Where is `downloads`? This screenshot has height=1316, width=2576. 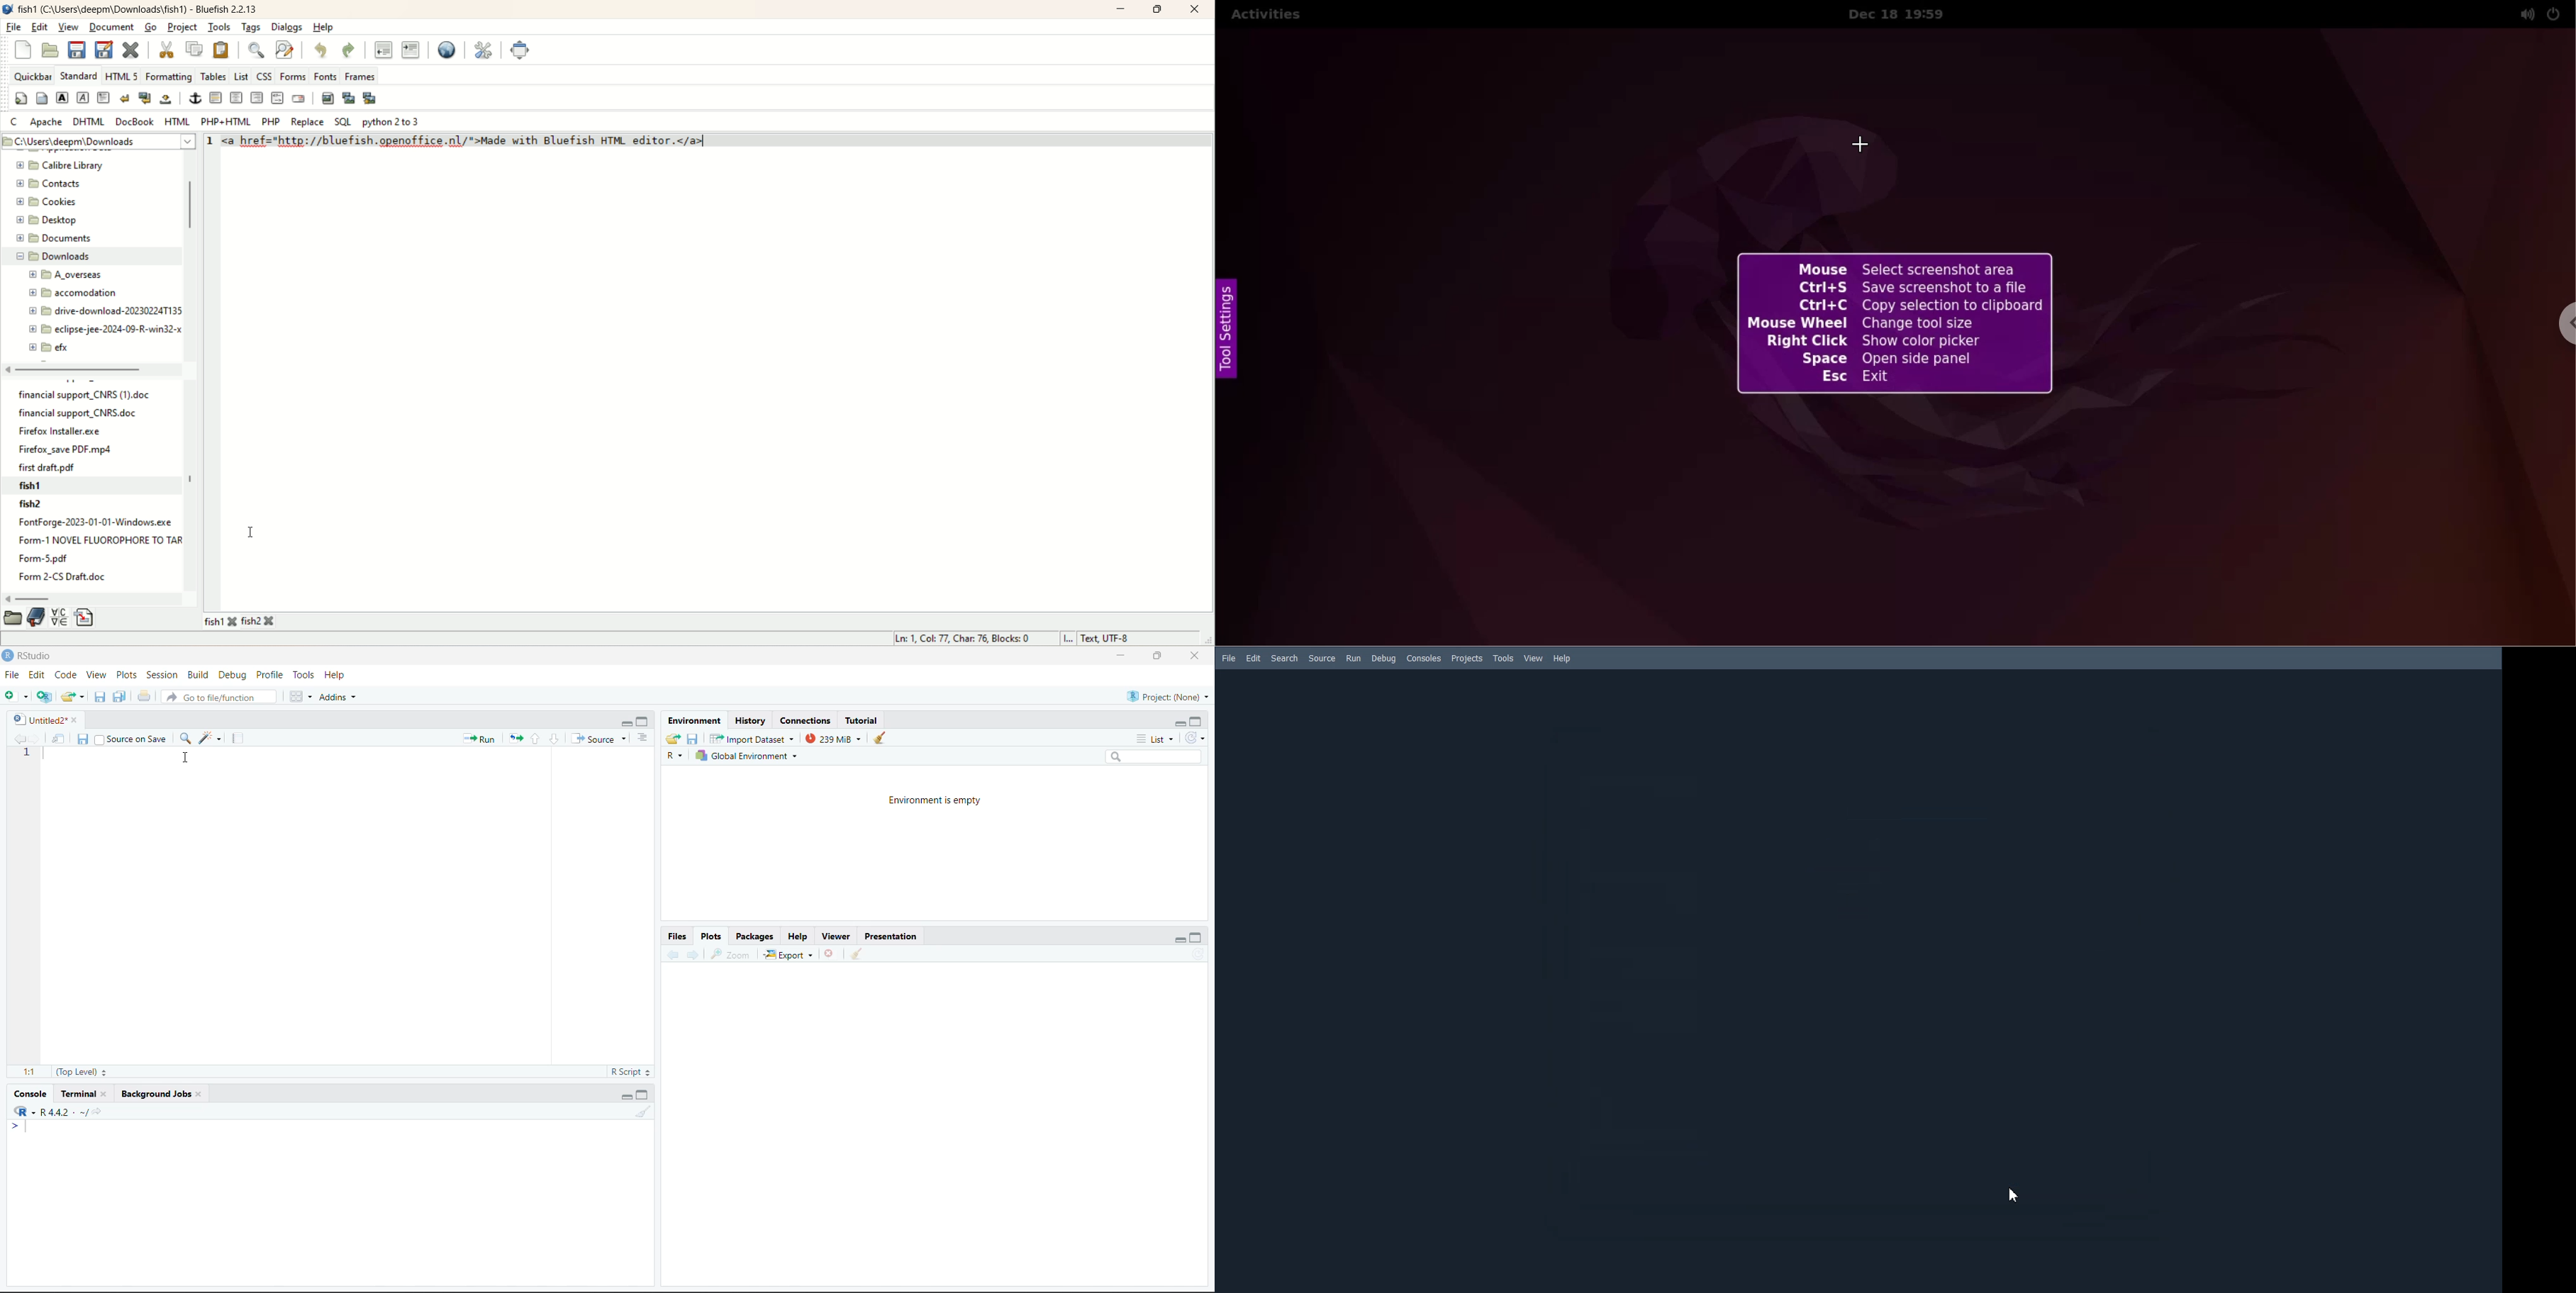
downloads is located at coordinates (86, 257).